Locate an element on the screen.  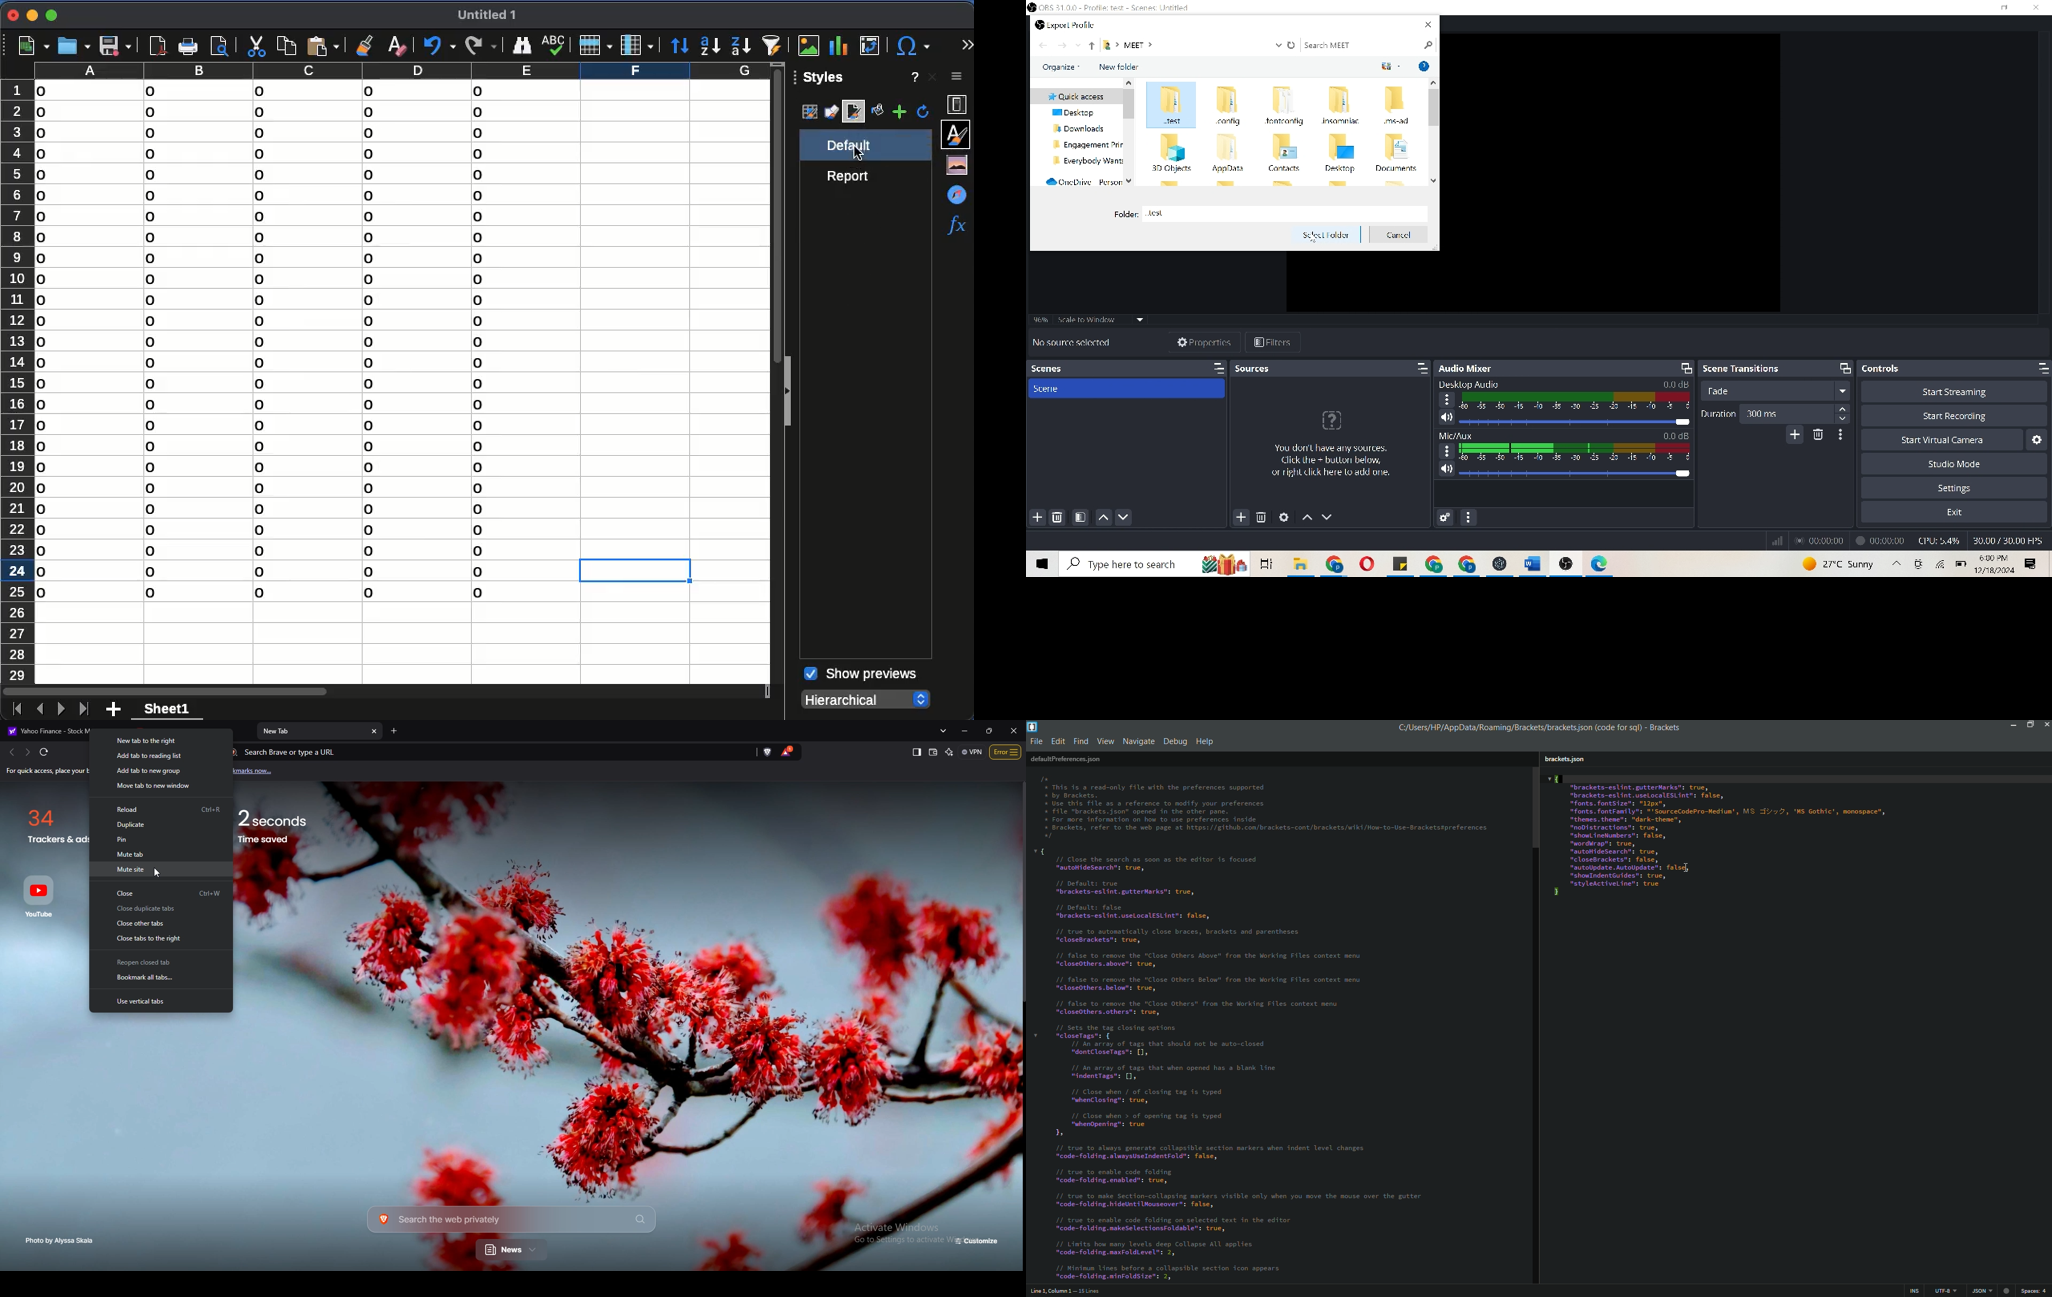
search MEEt is located at coordinates (1369, 43).